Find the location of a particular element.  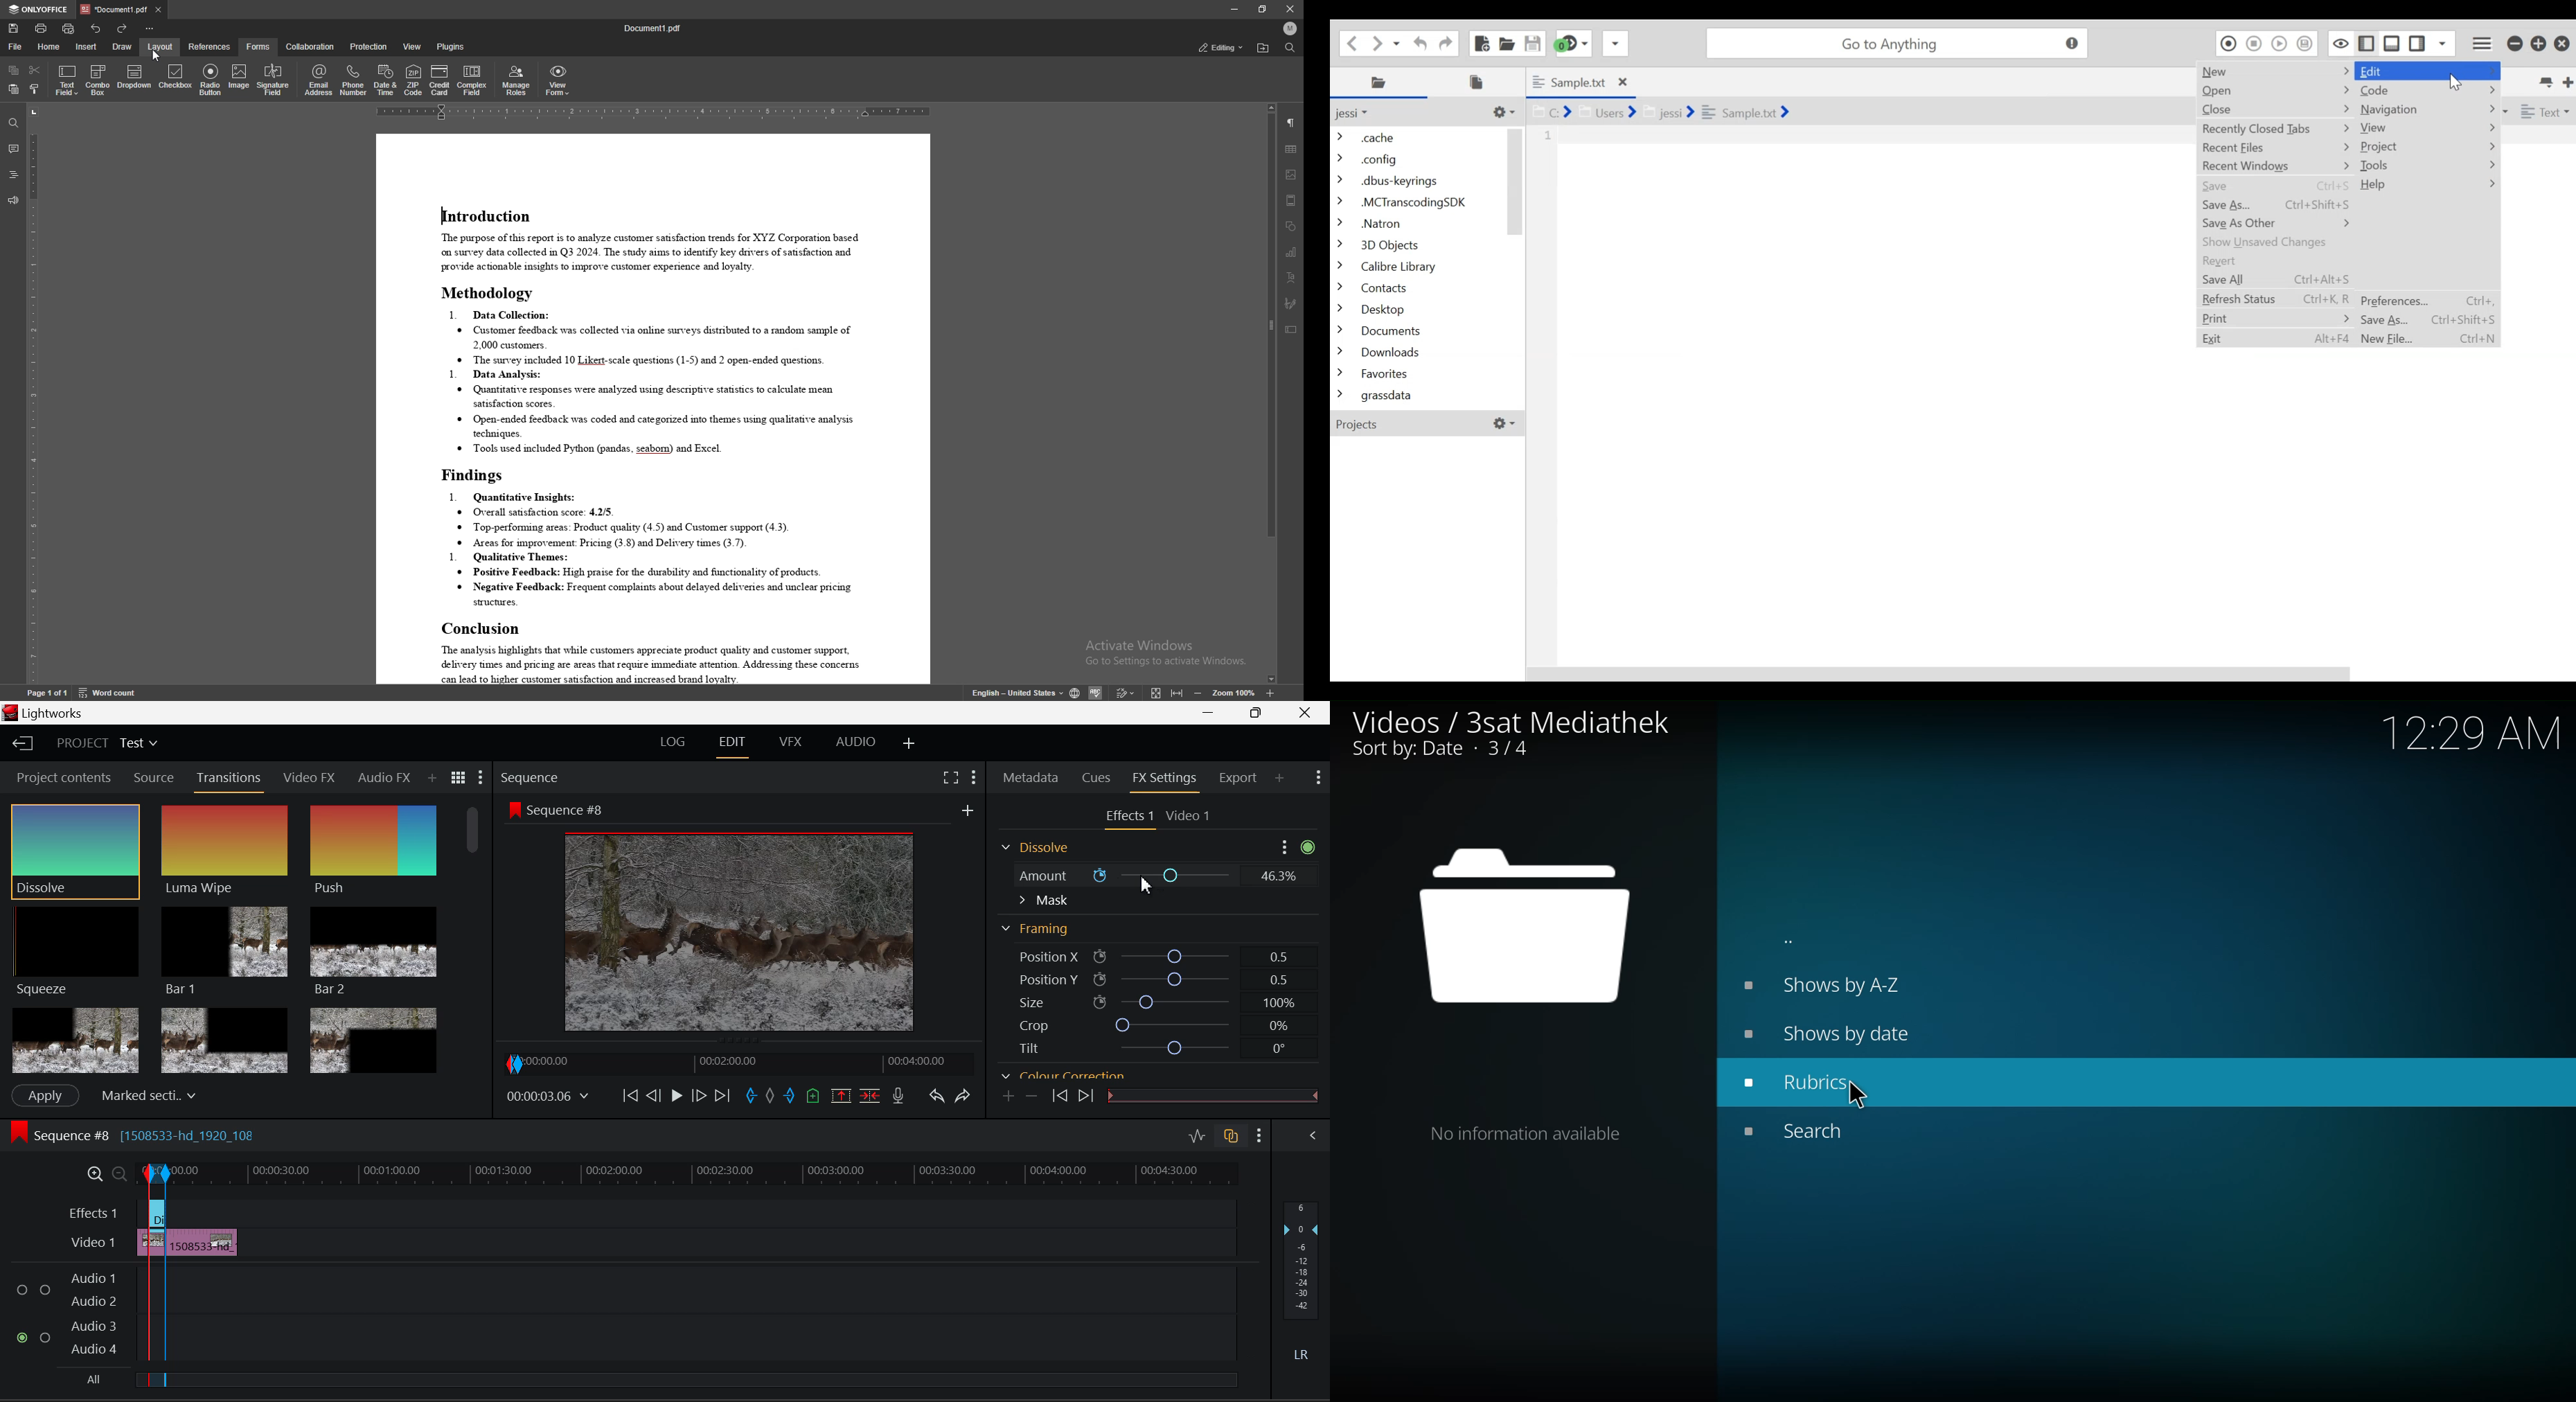

manage roles is located at coordinates (516, 81).